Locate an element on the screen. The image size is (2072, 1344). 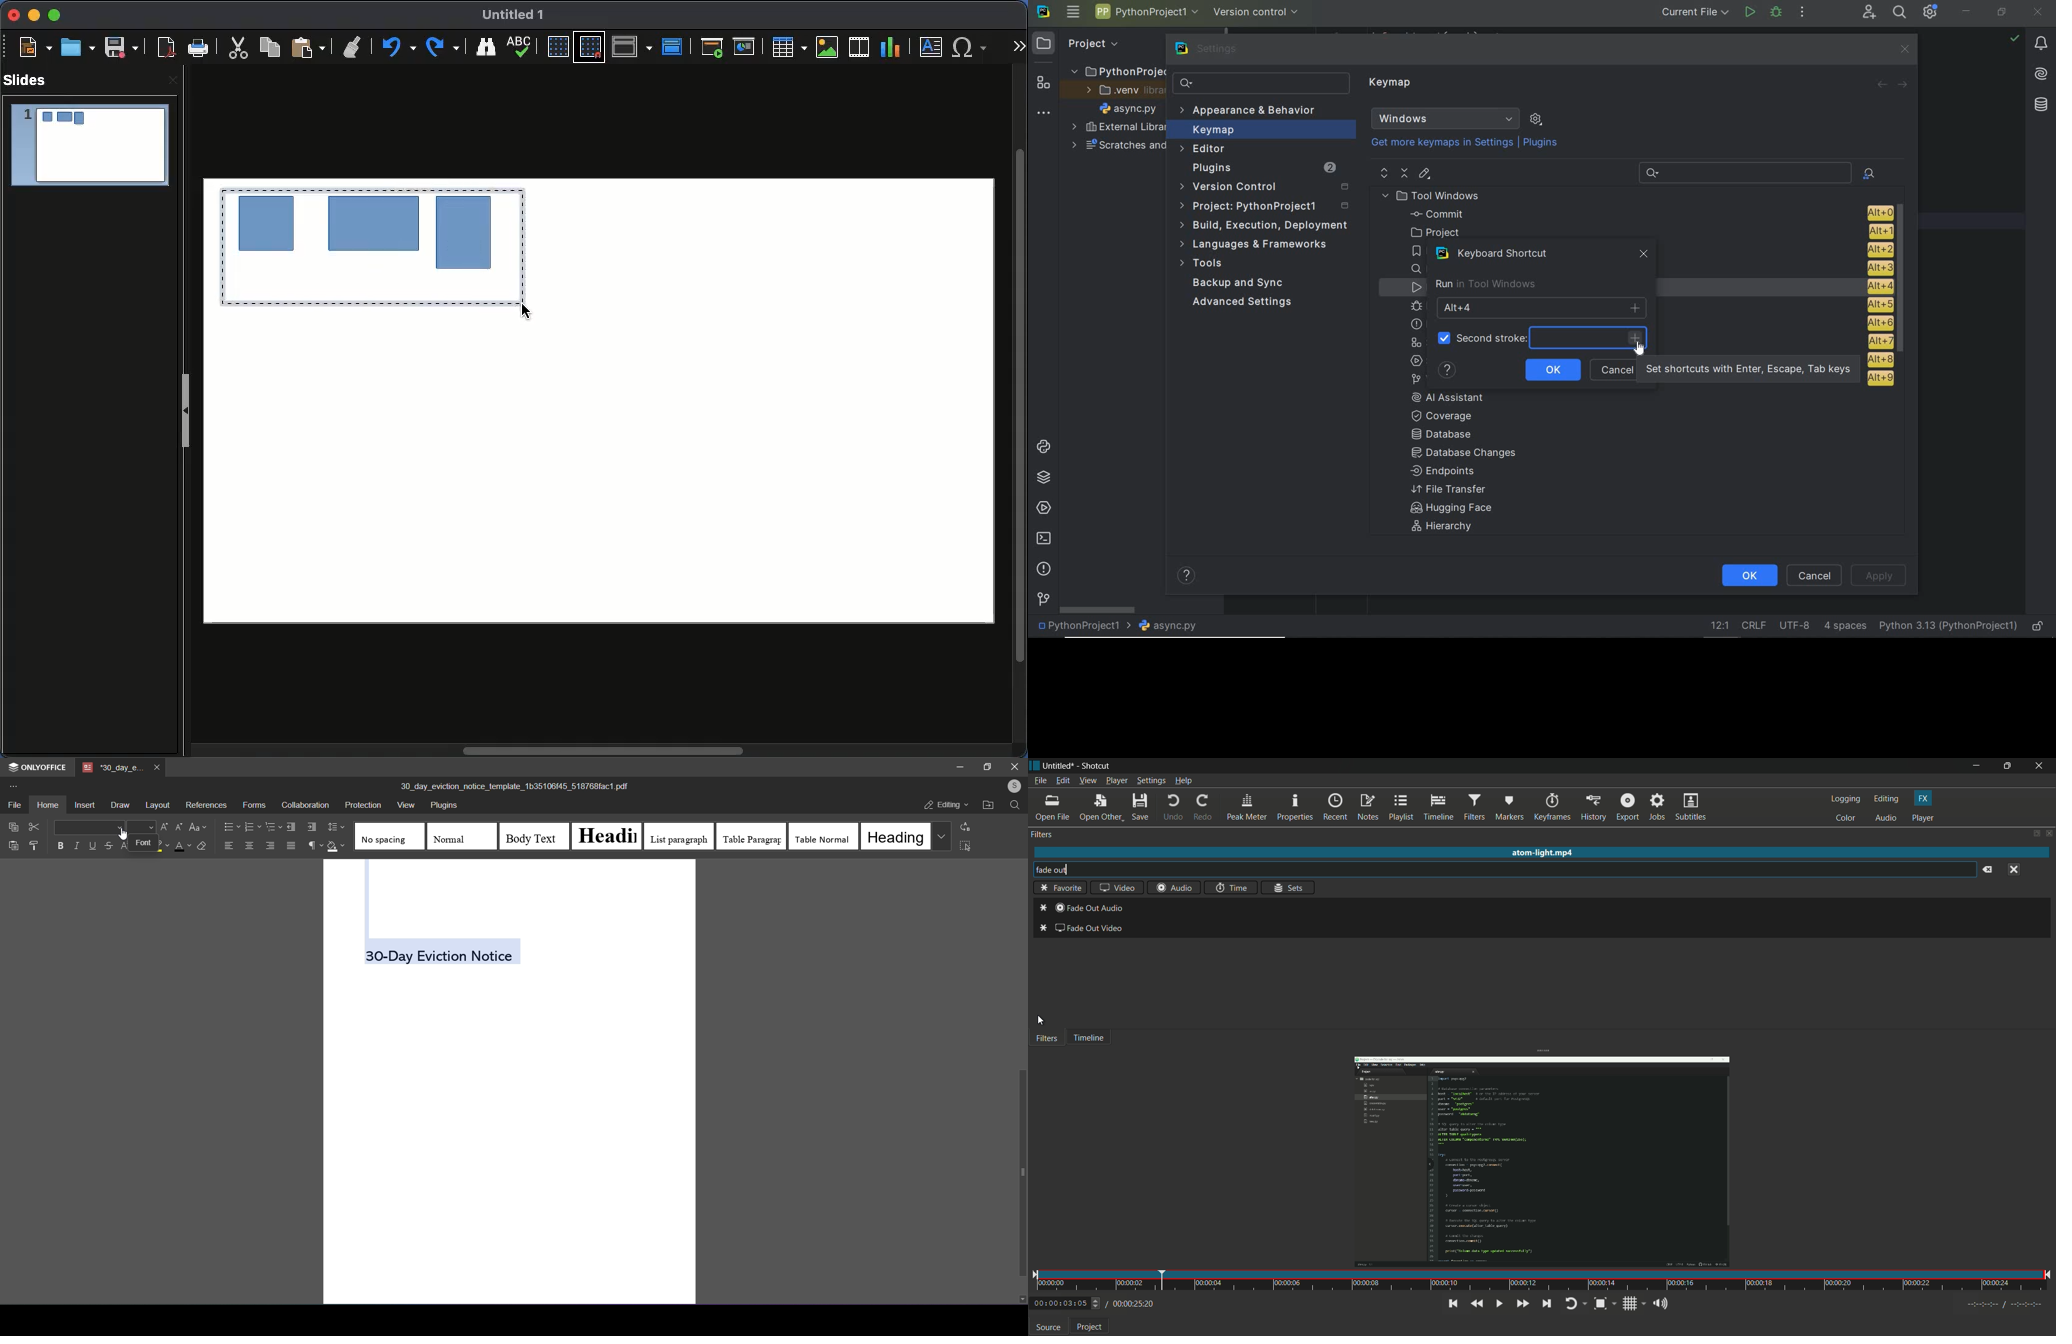
tab name is located at coordinates (112, 768).